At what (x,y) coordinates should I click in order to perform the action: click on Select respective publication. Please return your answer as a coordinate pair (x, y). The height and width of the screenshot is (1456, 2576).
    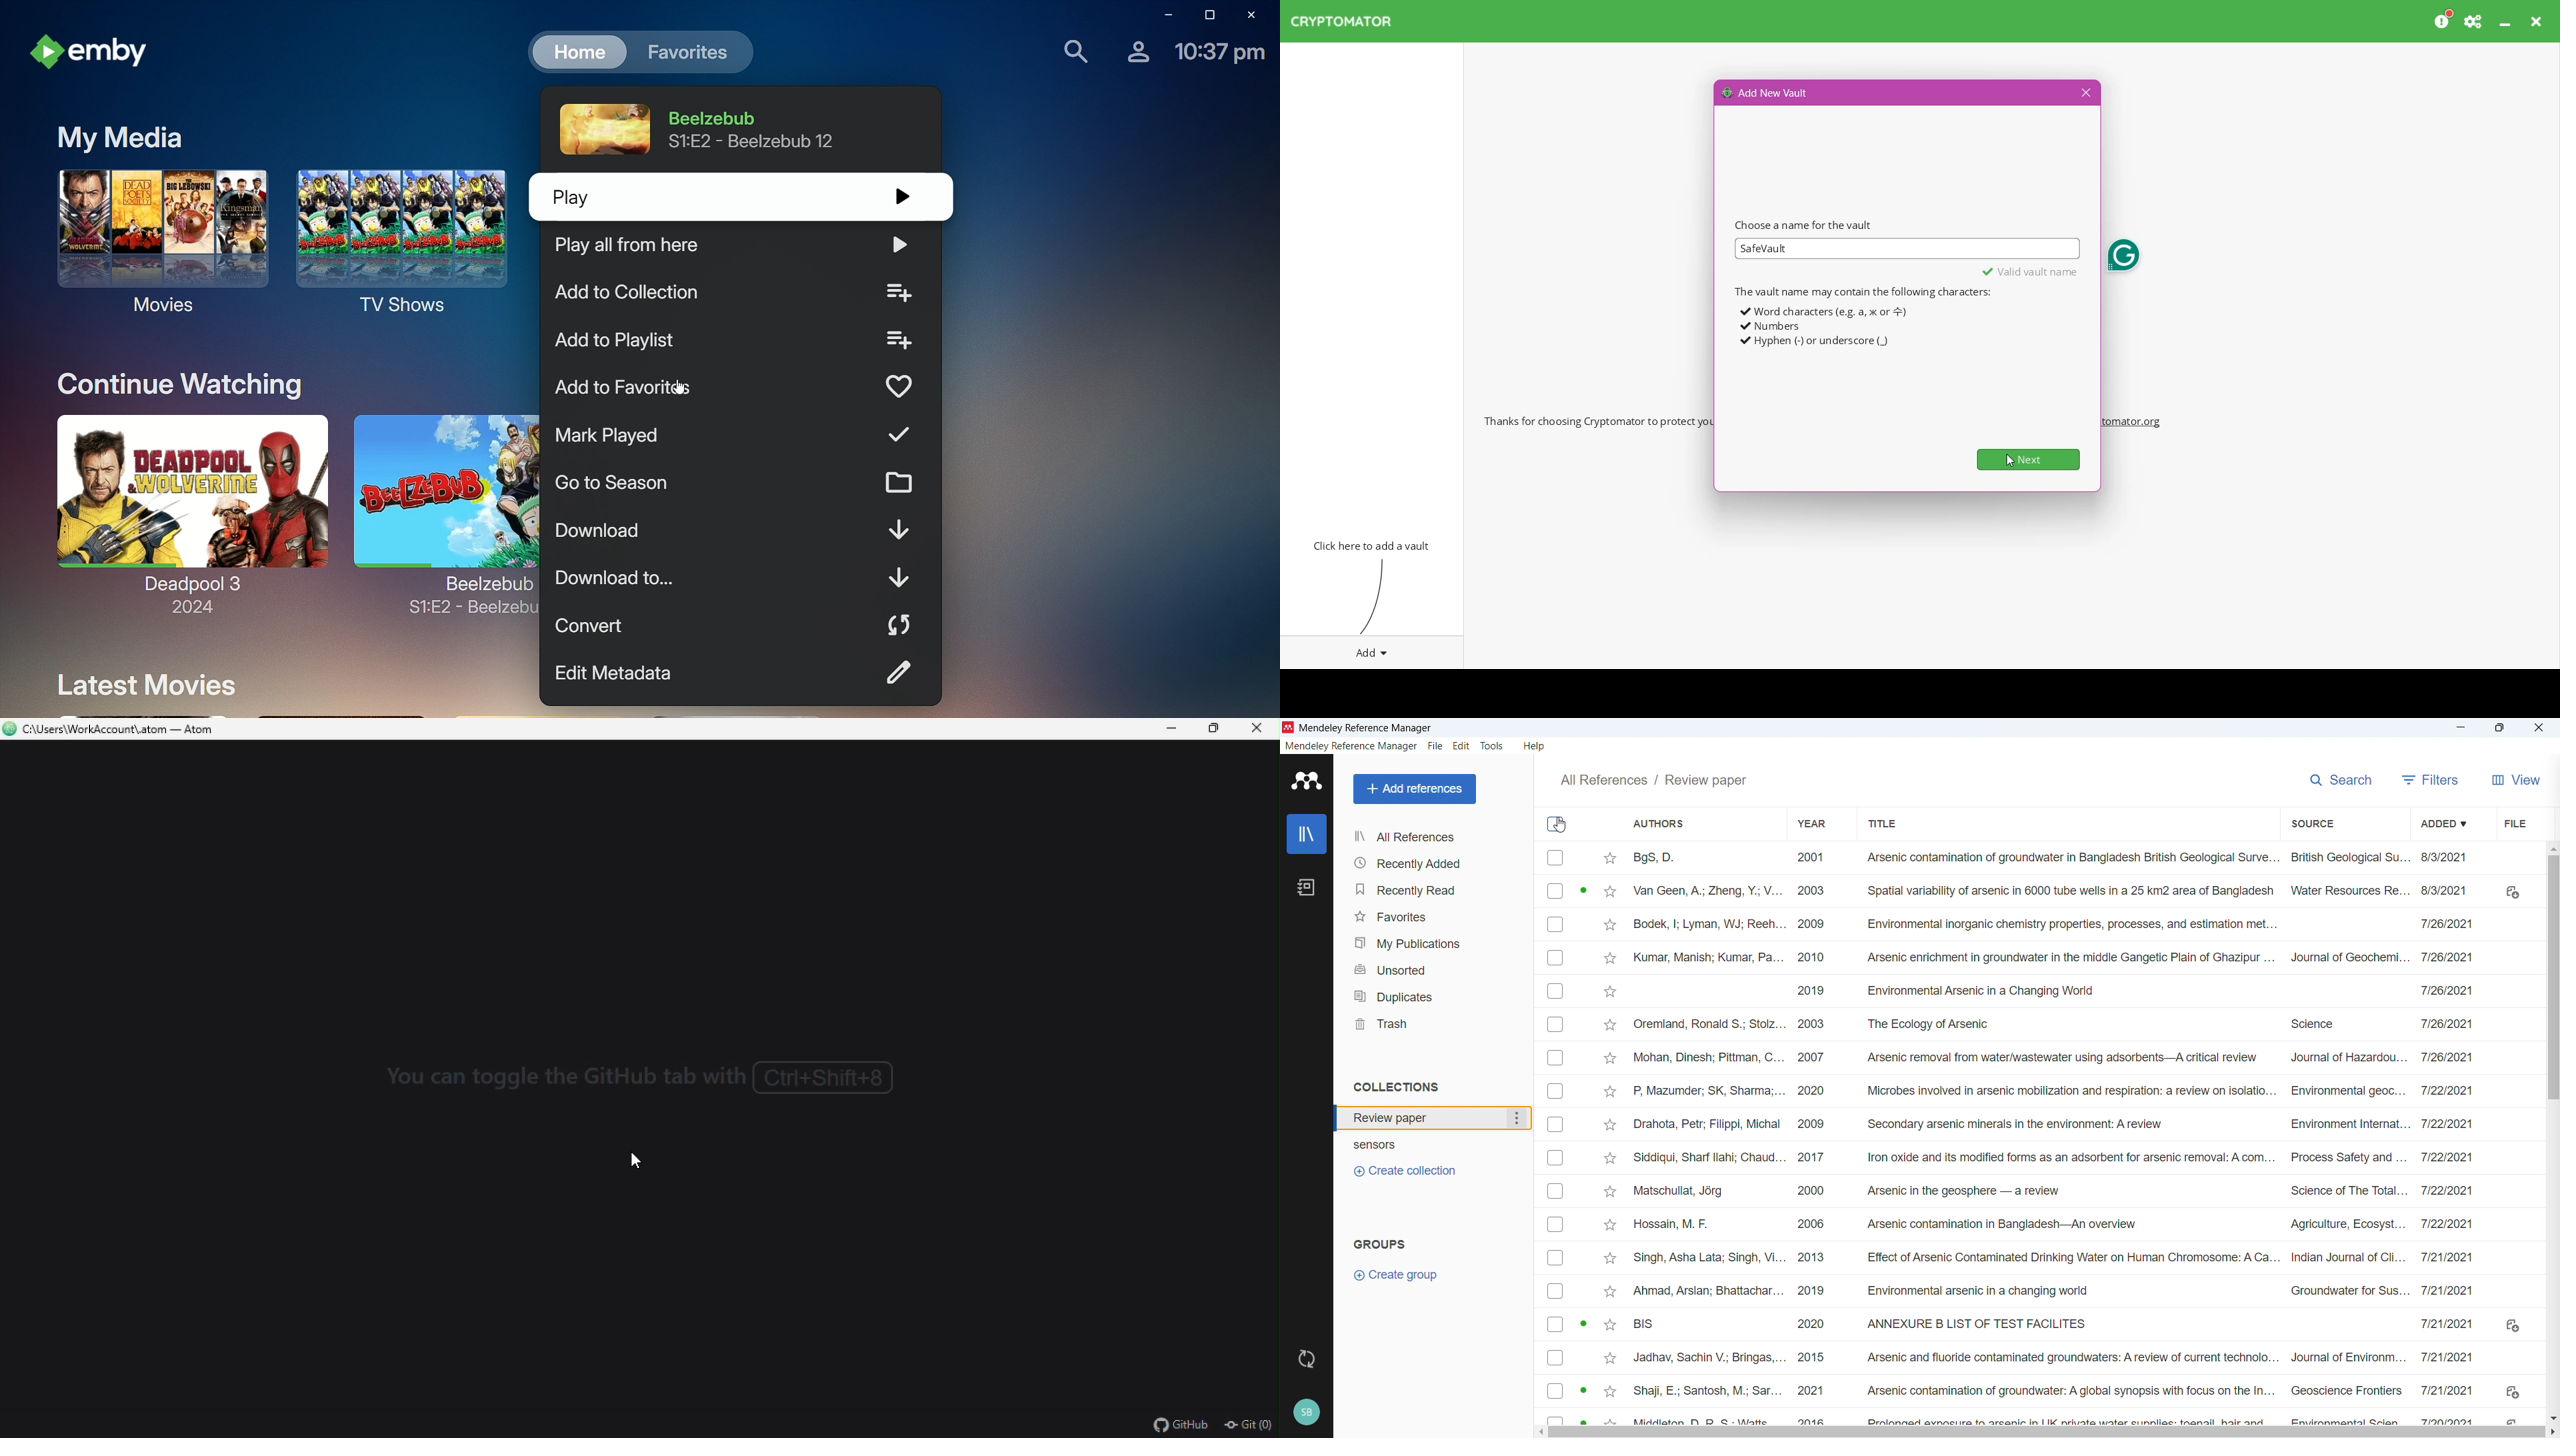
    Looking at the image, I should click on (1555, 1191).